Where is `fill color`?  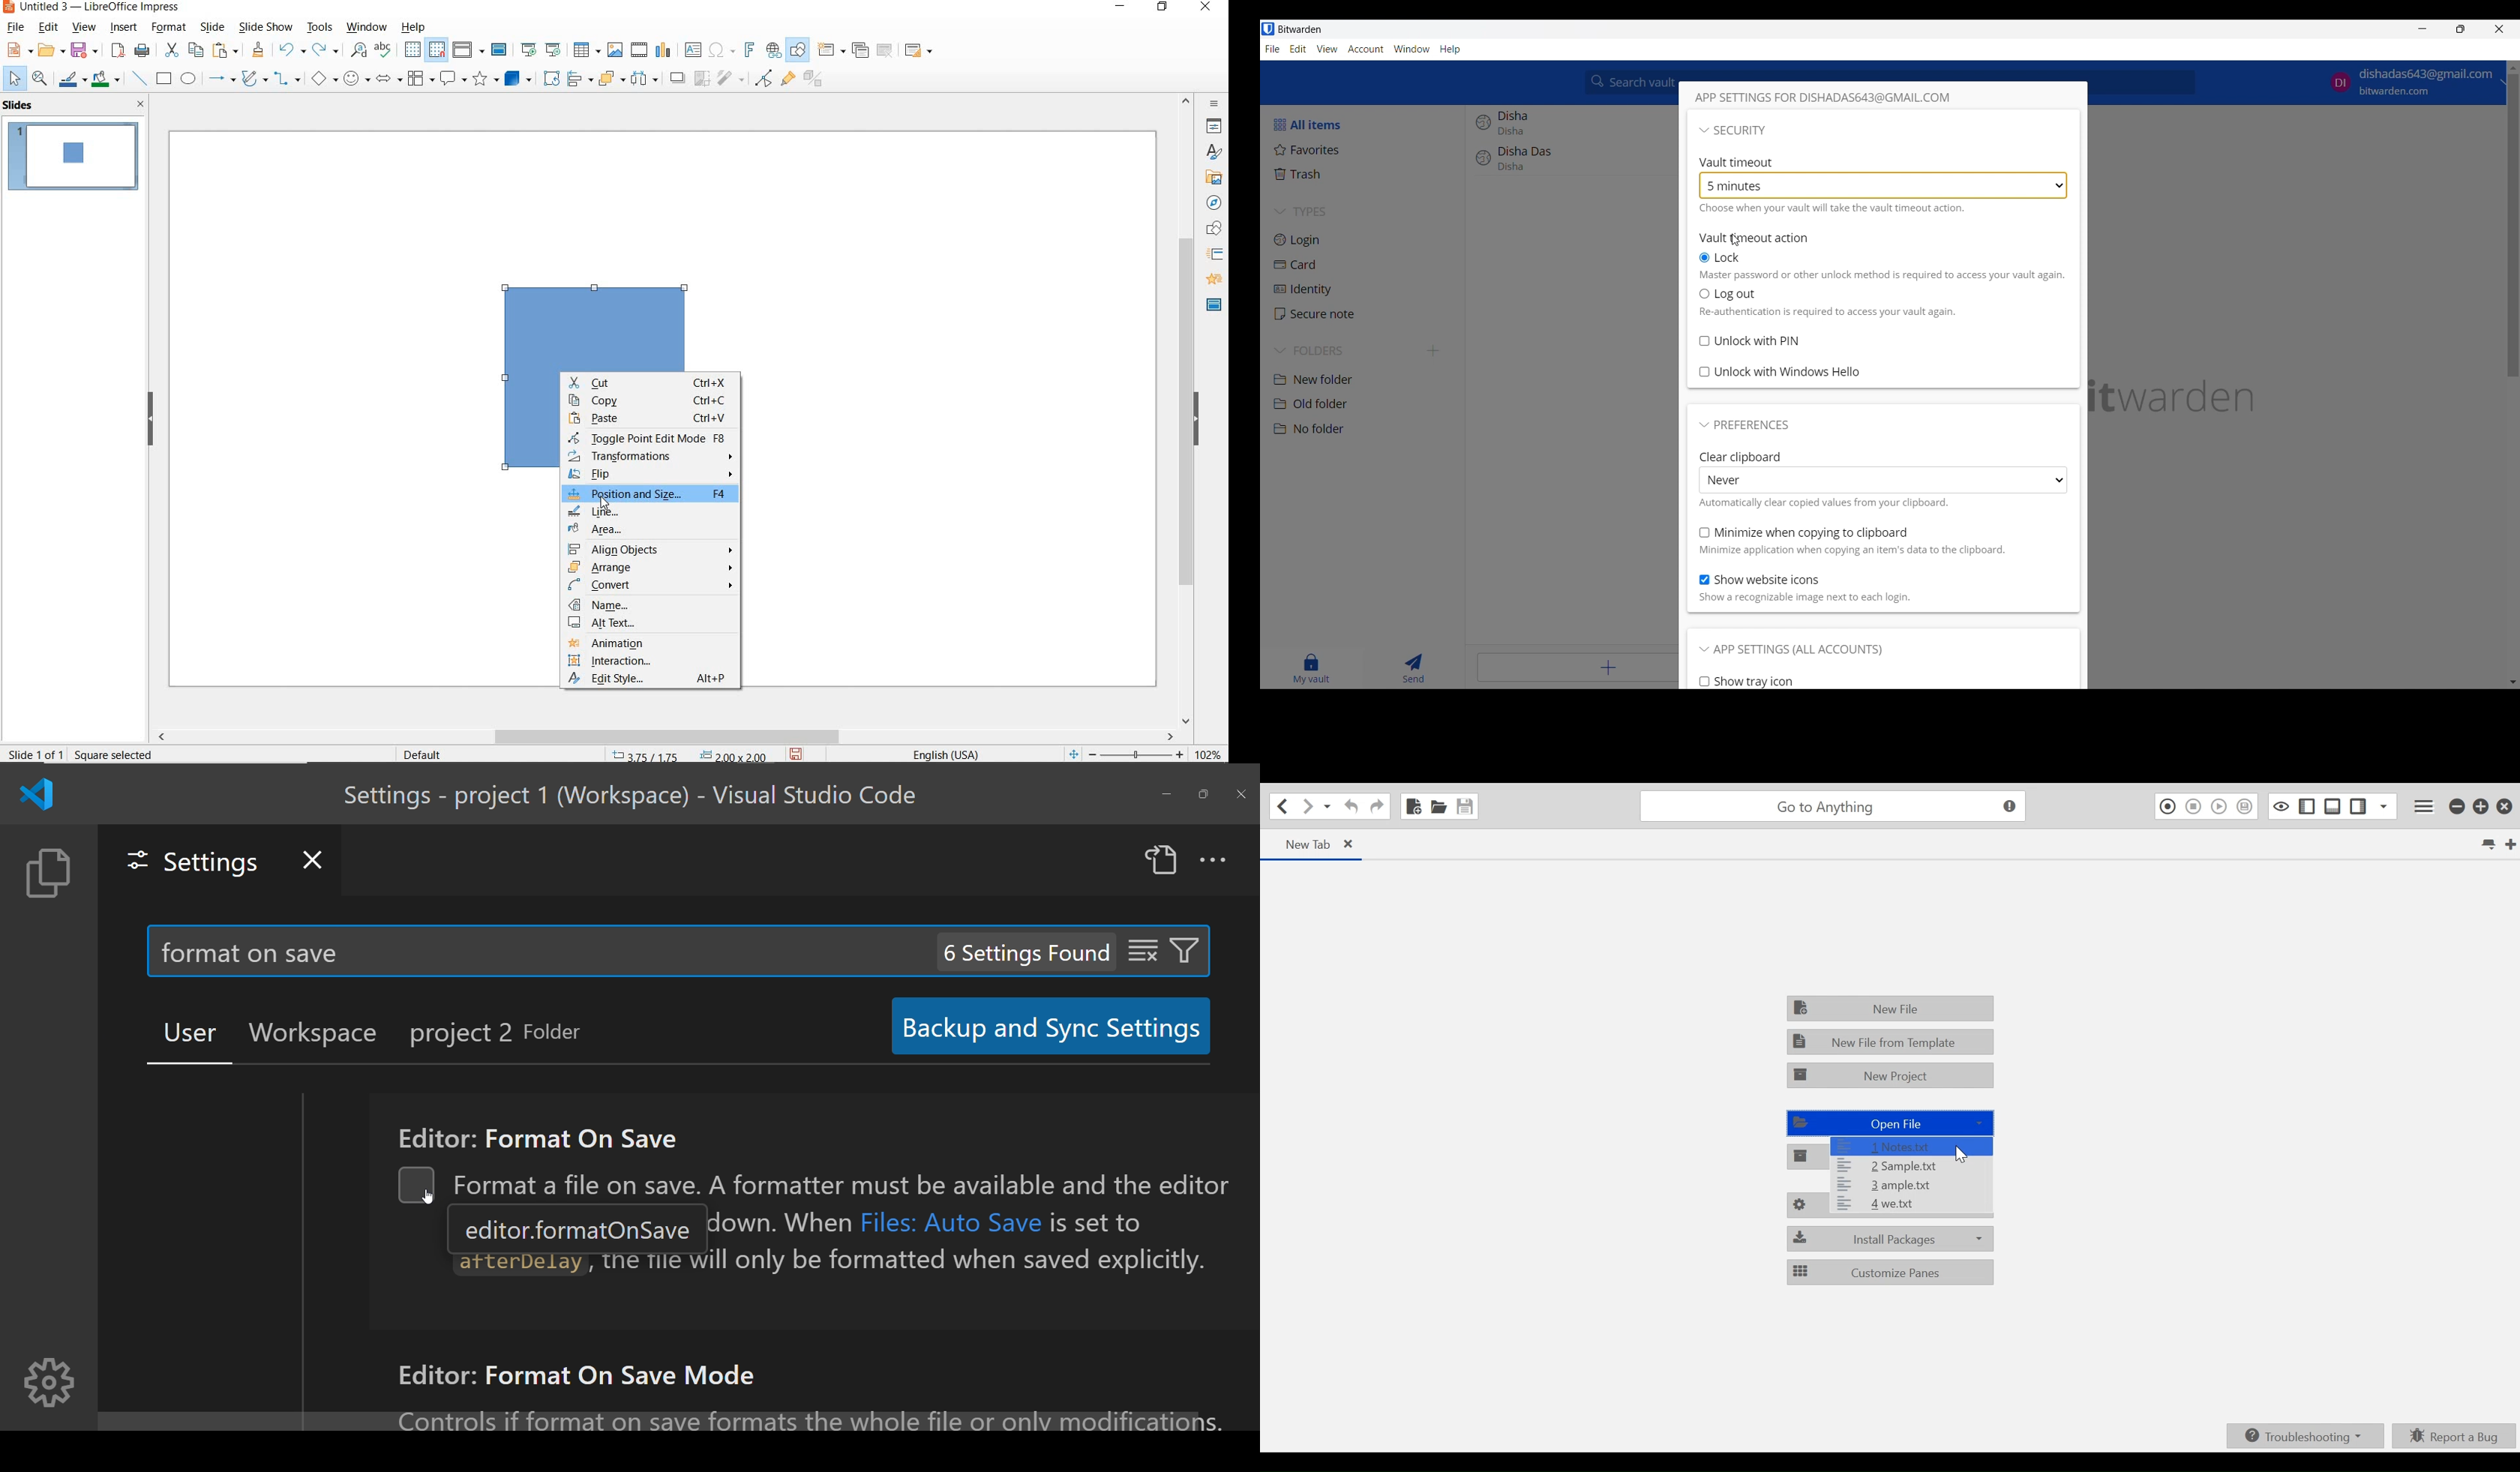
fill color is located at coordinates (108, 79).